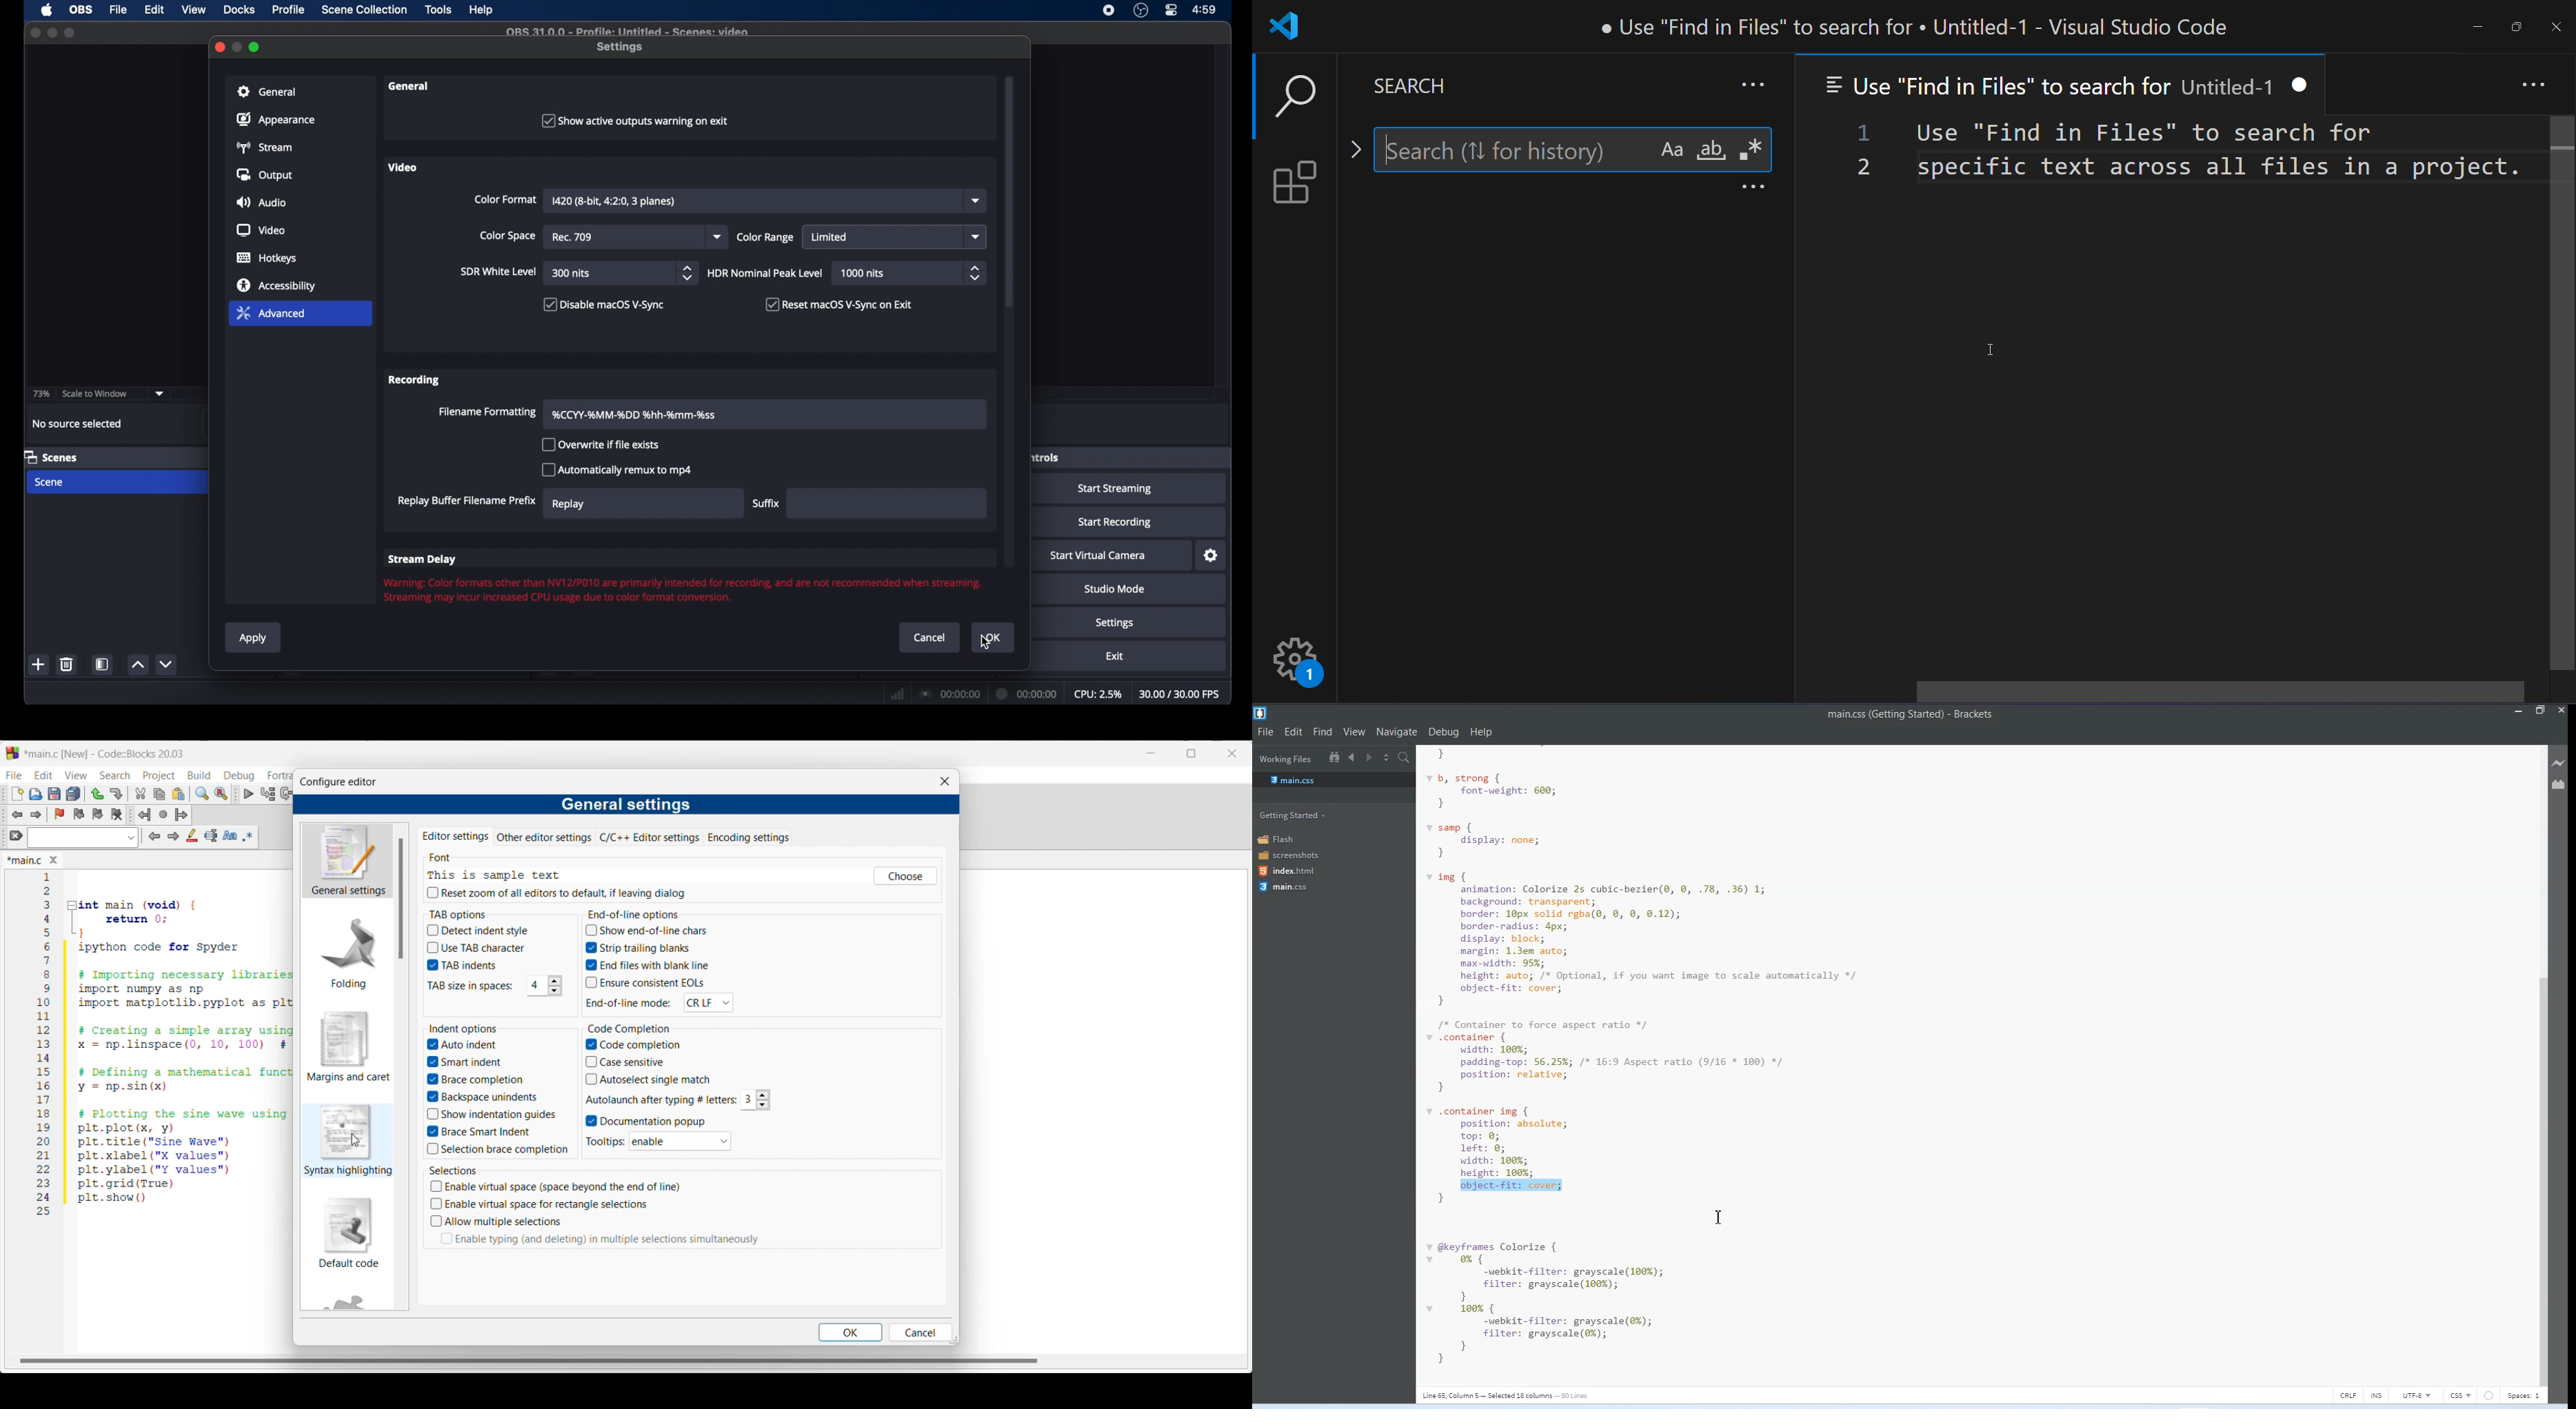 Image resolution: width=2576 pixels, height=1428 pixels. I want to click on accessibility, so click(277, 285).